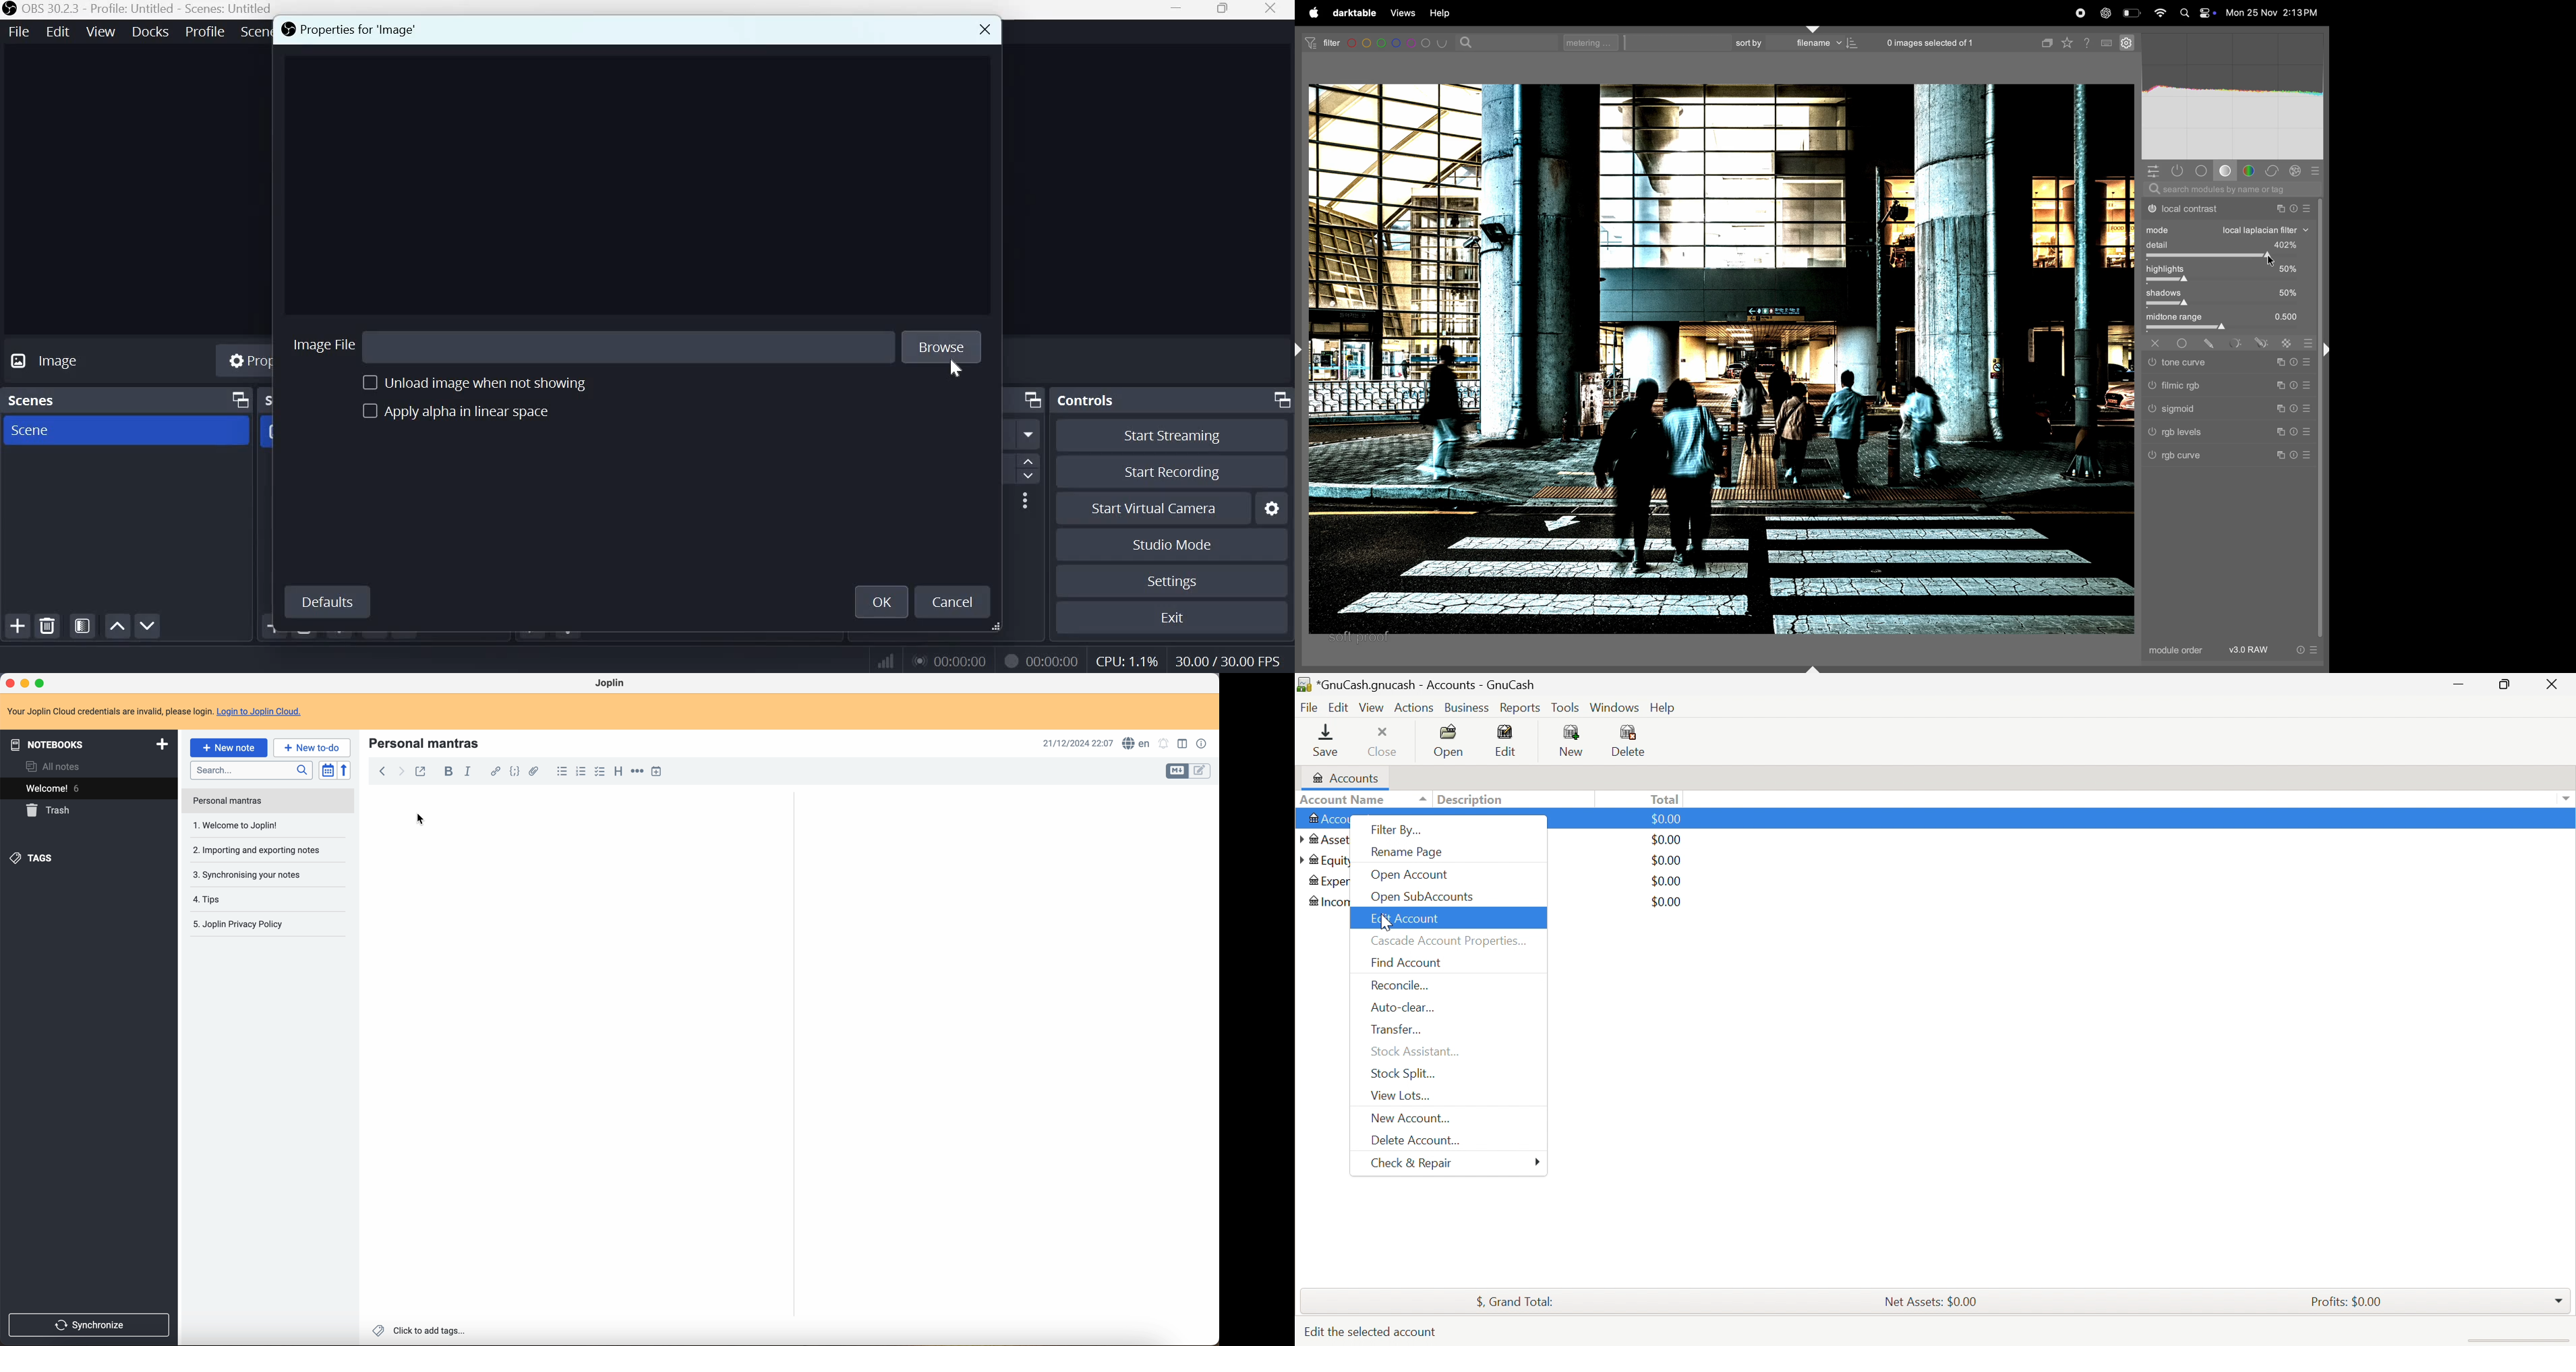 The width and height of the screenshot is (2576, 1372). Describe the element at coordinates (1665, 708) in the screenshot. I see `Help` at that location.